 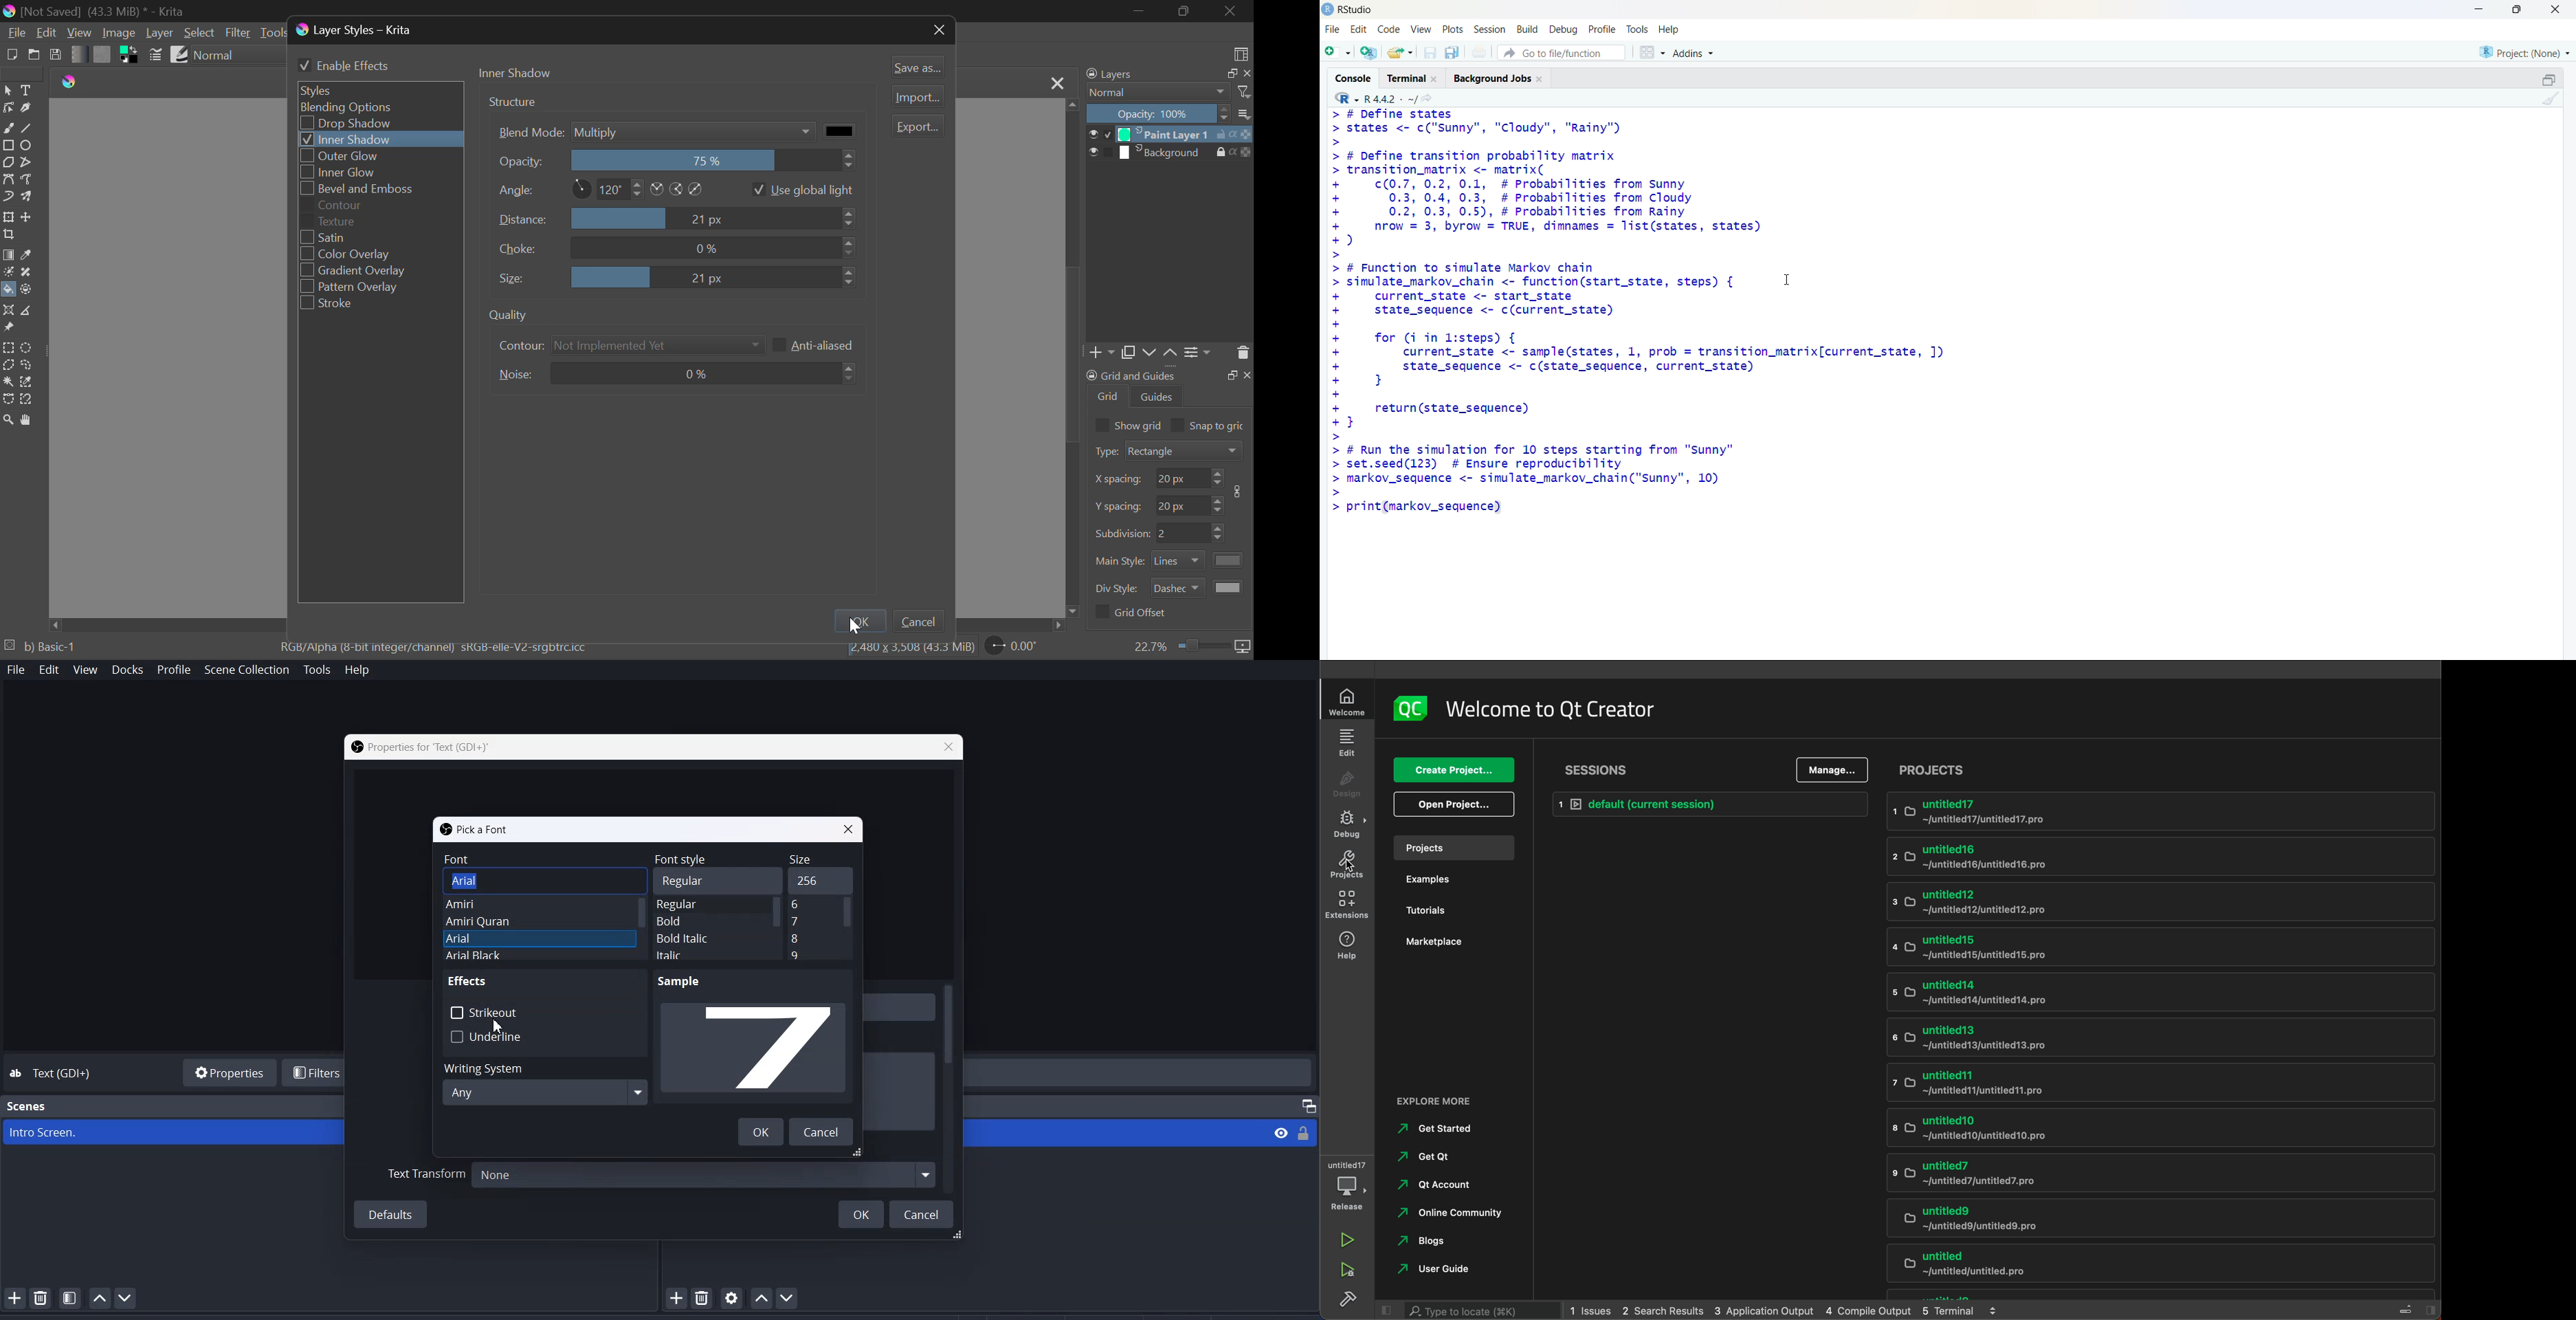 I want to click on move down, so click(x=1074, y=608).